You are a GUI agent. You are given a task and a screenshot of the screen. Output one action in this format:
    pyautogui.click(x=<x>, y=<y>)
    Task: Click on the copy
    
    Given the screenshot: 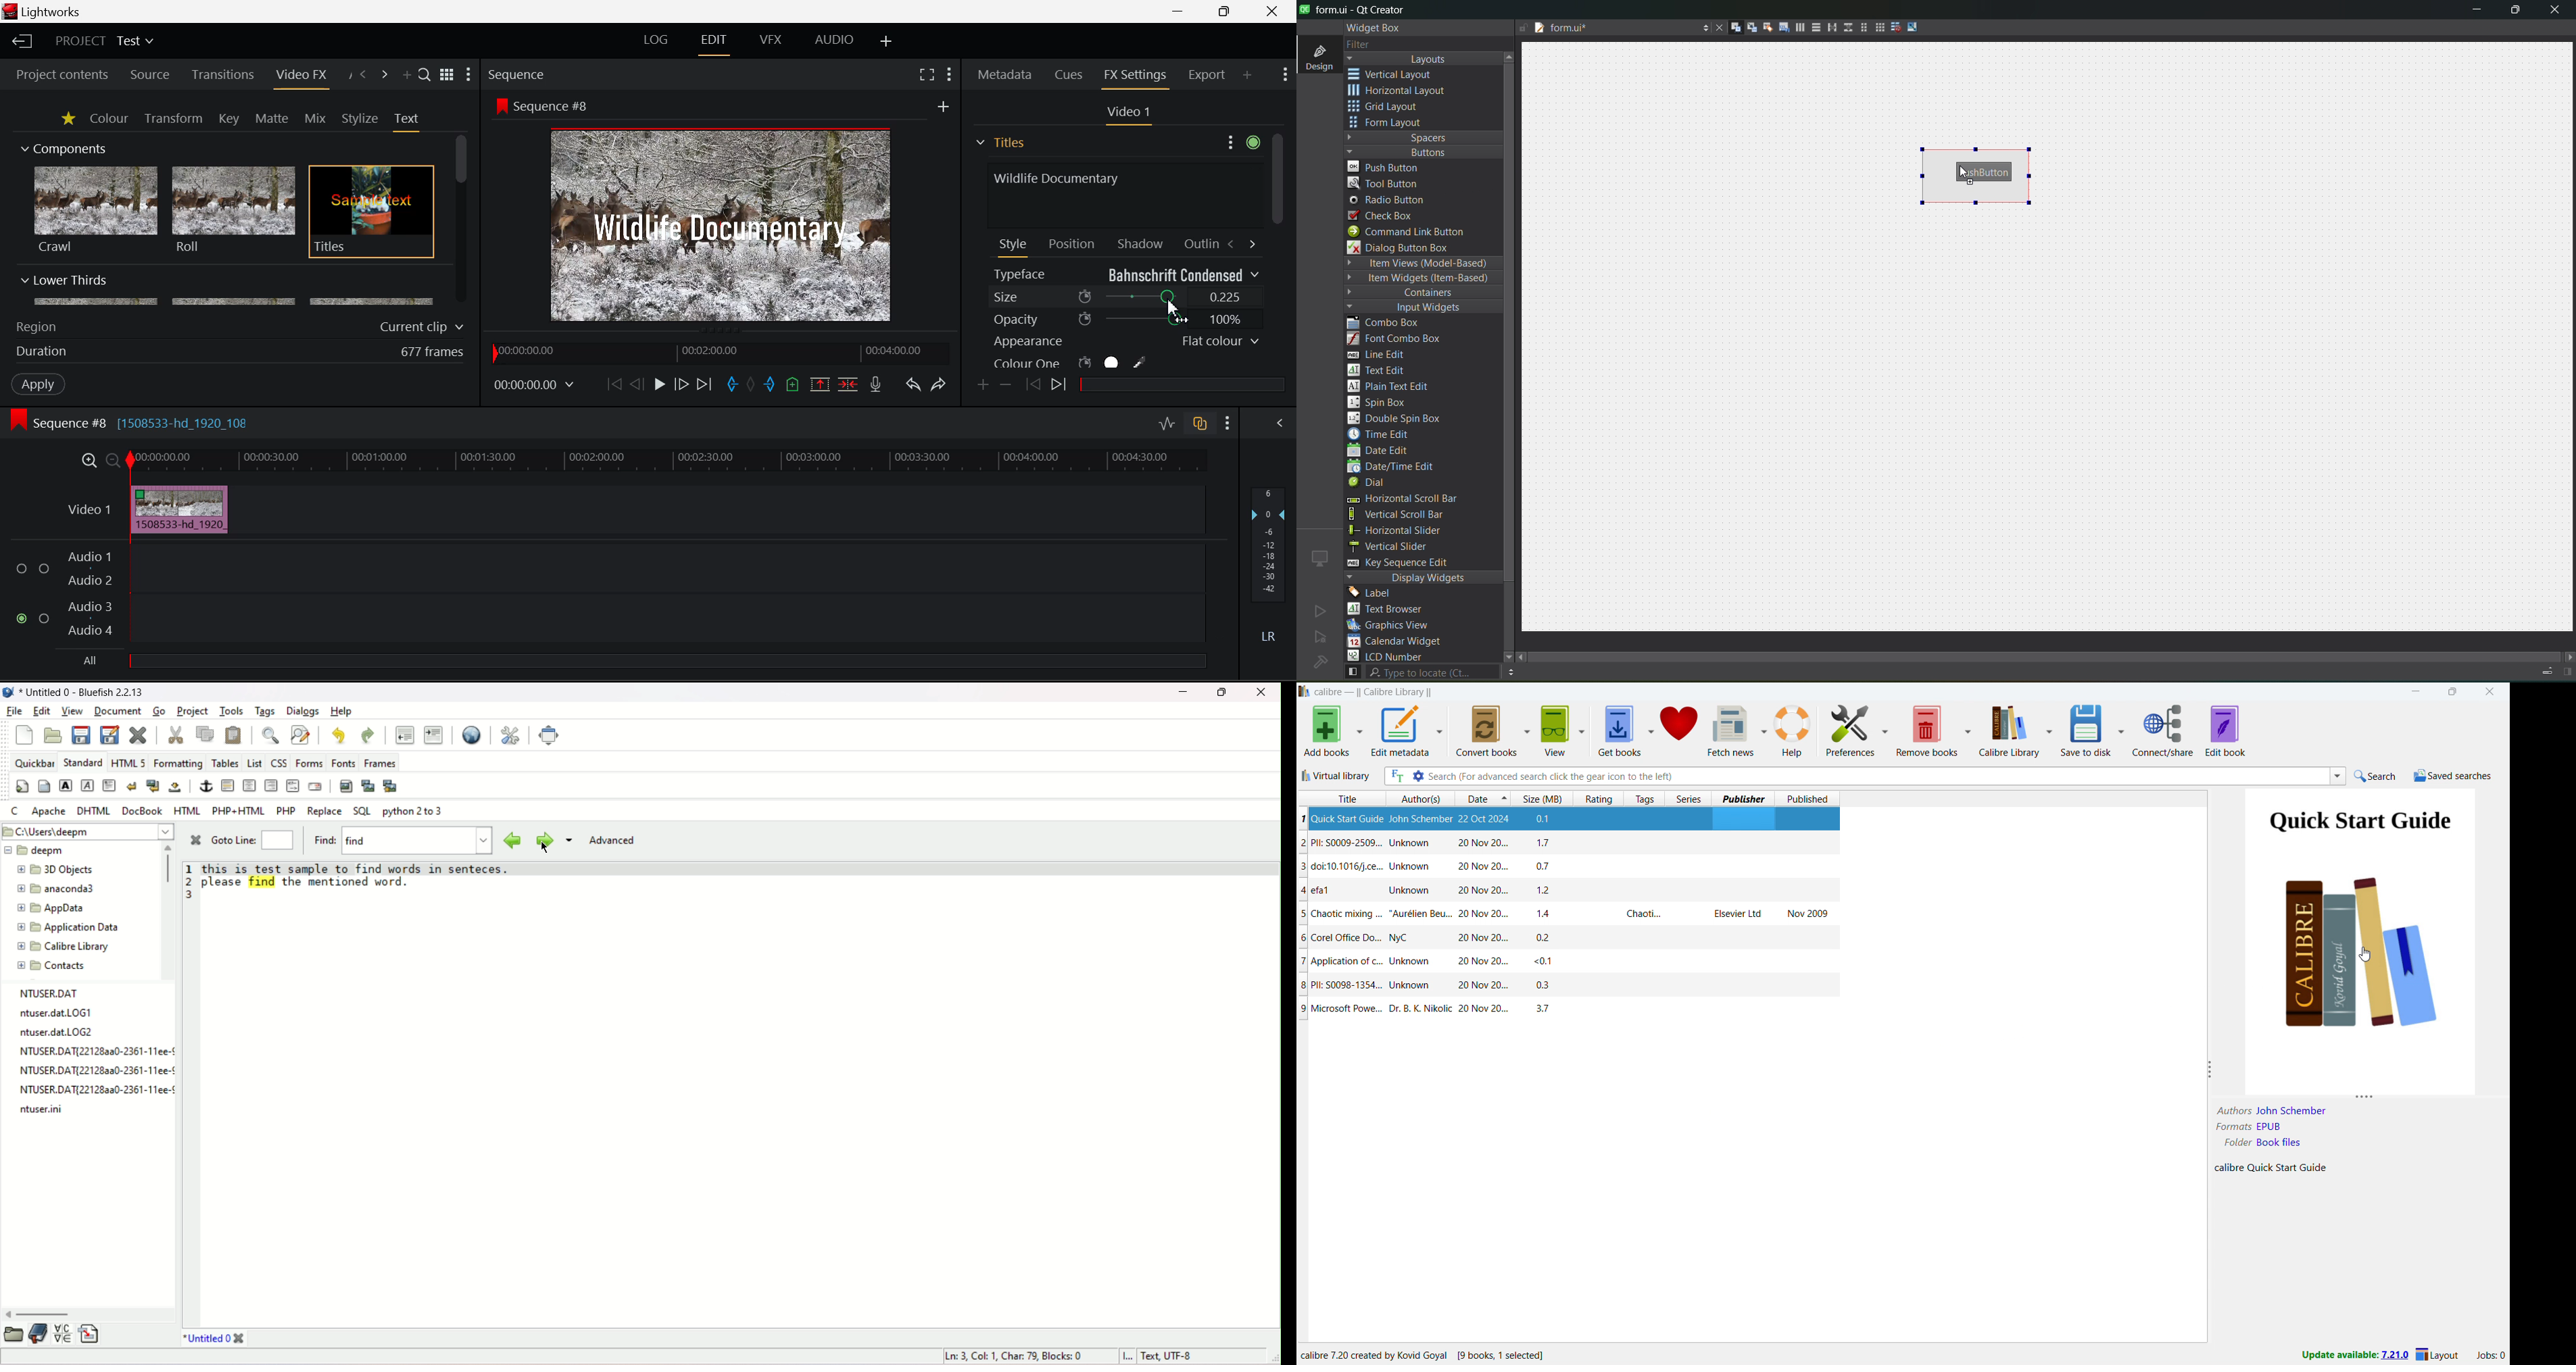 What is the action you would take?
    pyautogui.click(x=204, y=733)
    